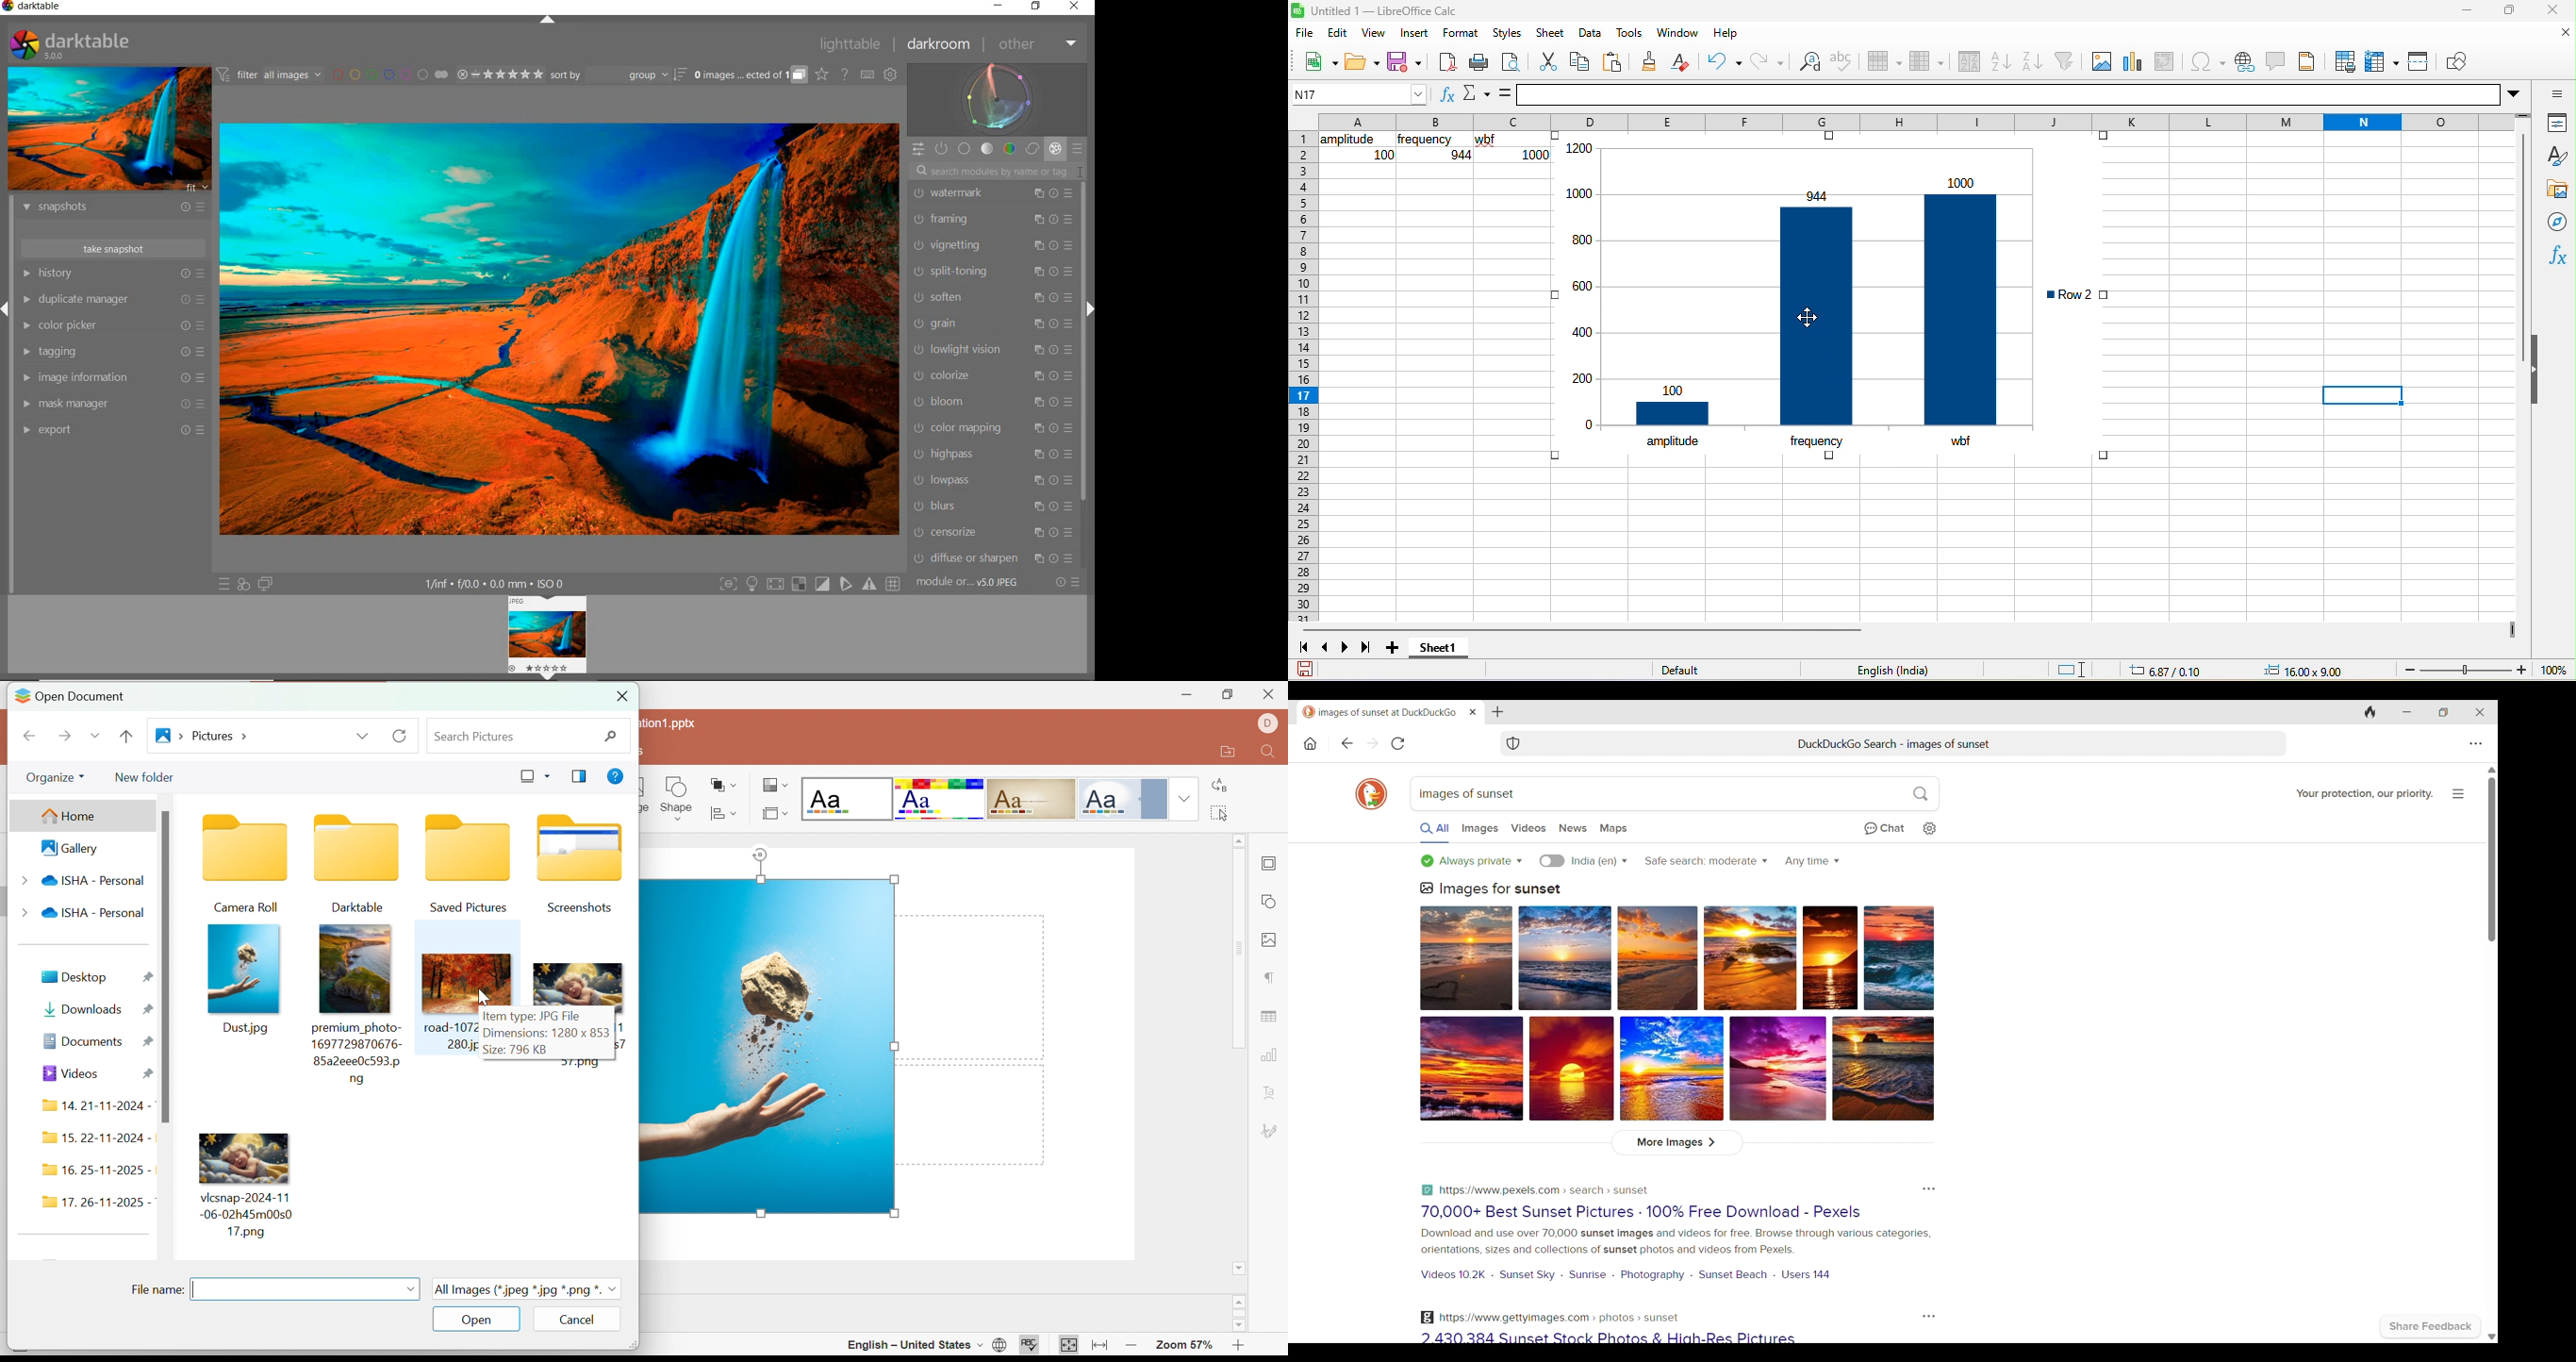 This screenshot has width=2576, height=1372. I want to click on Drop Down, so click(1181, 798).